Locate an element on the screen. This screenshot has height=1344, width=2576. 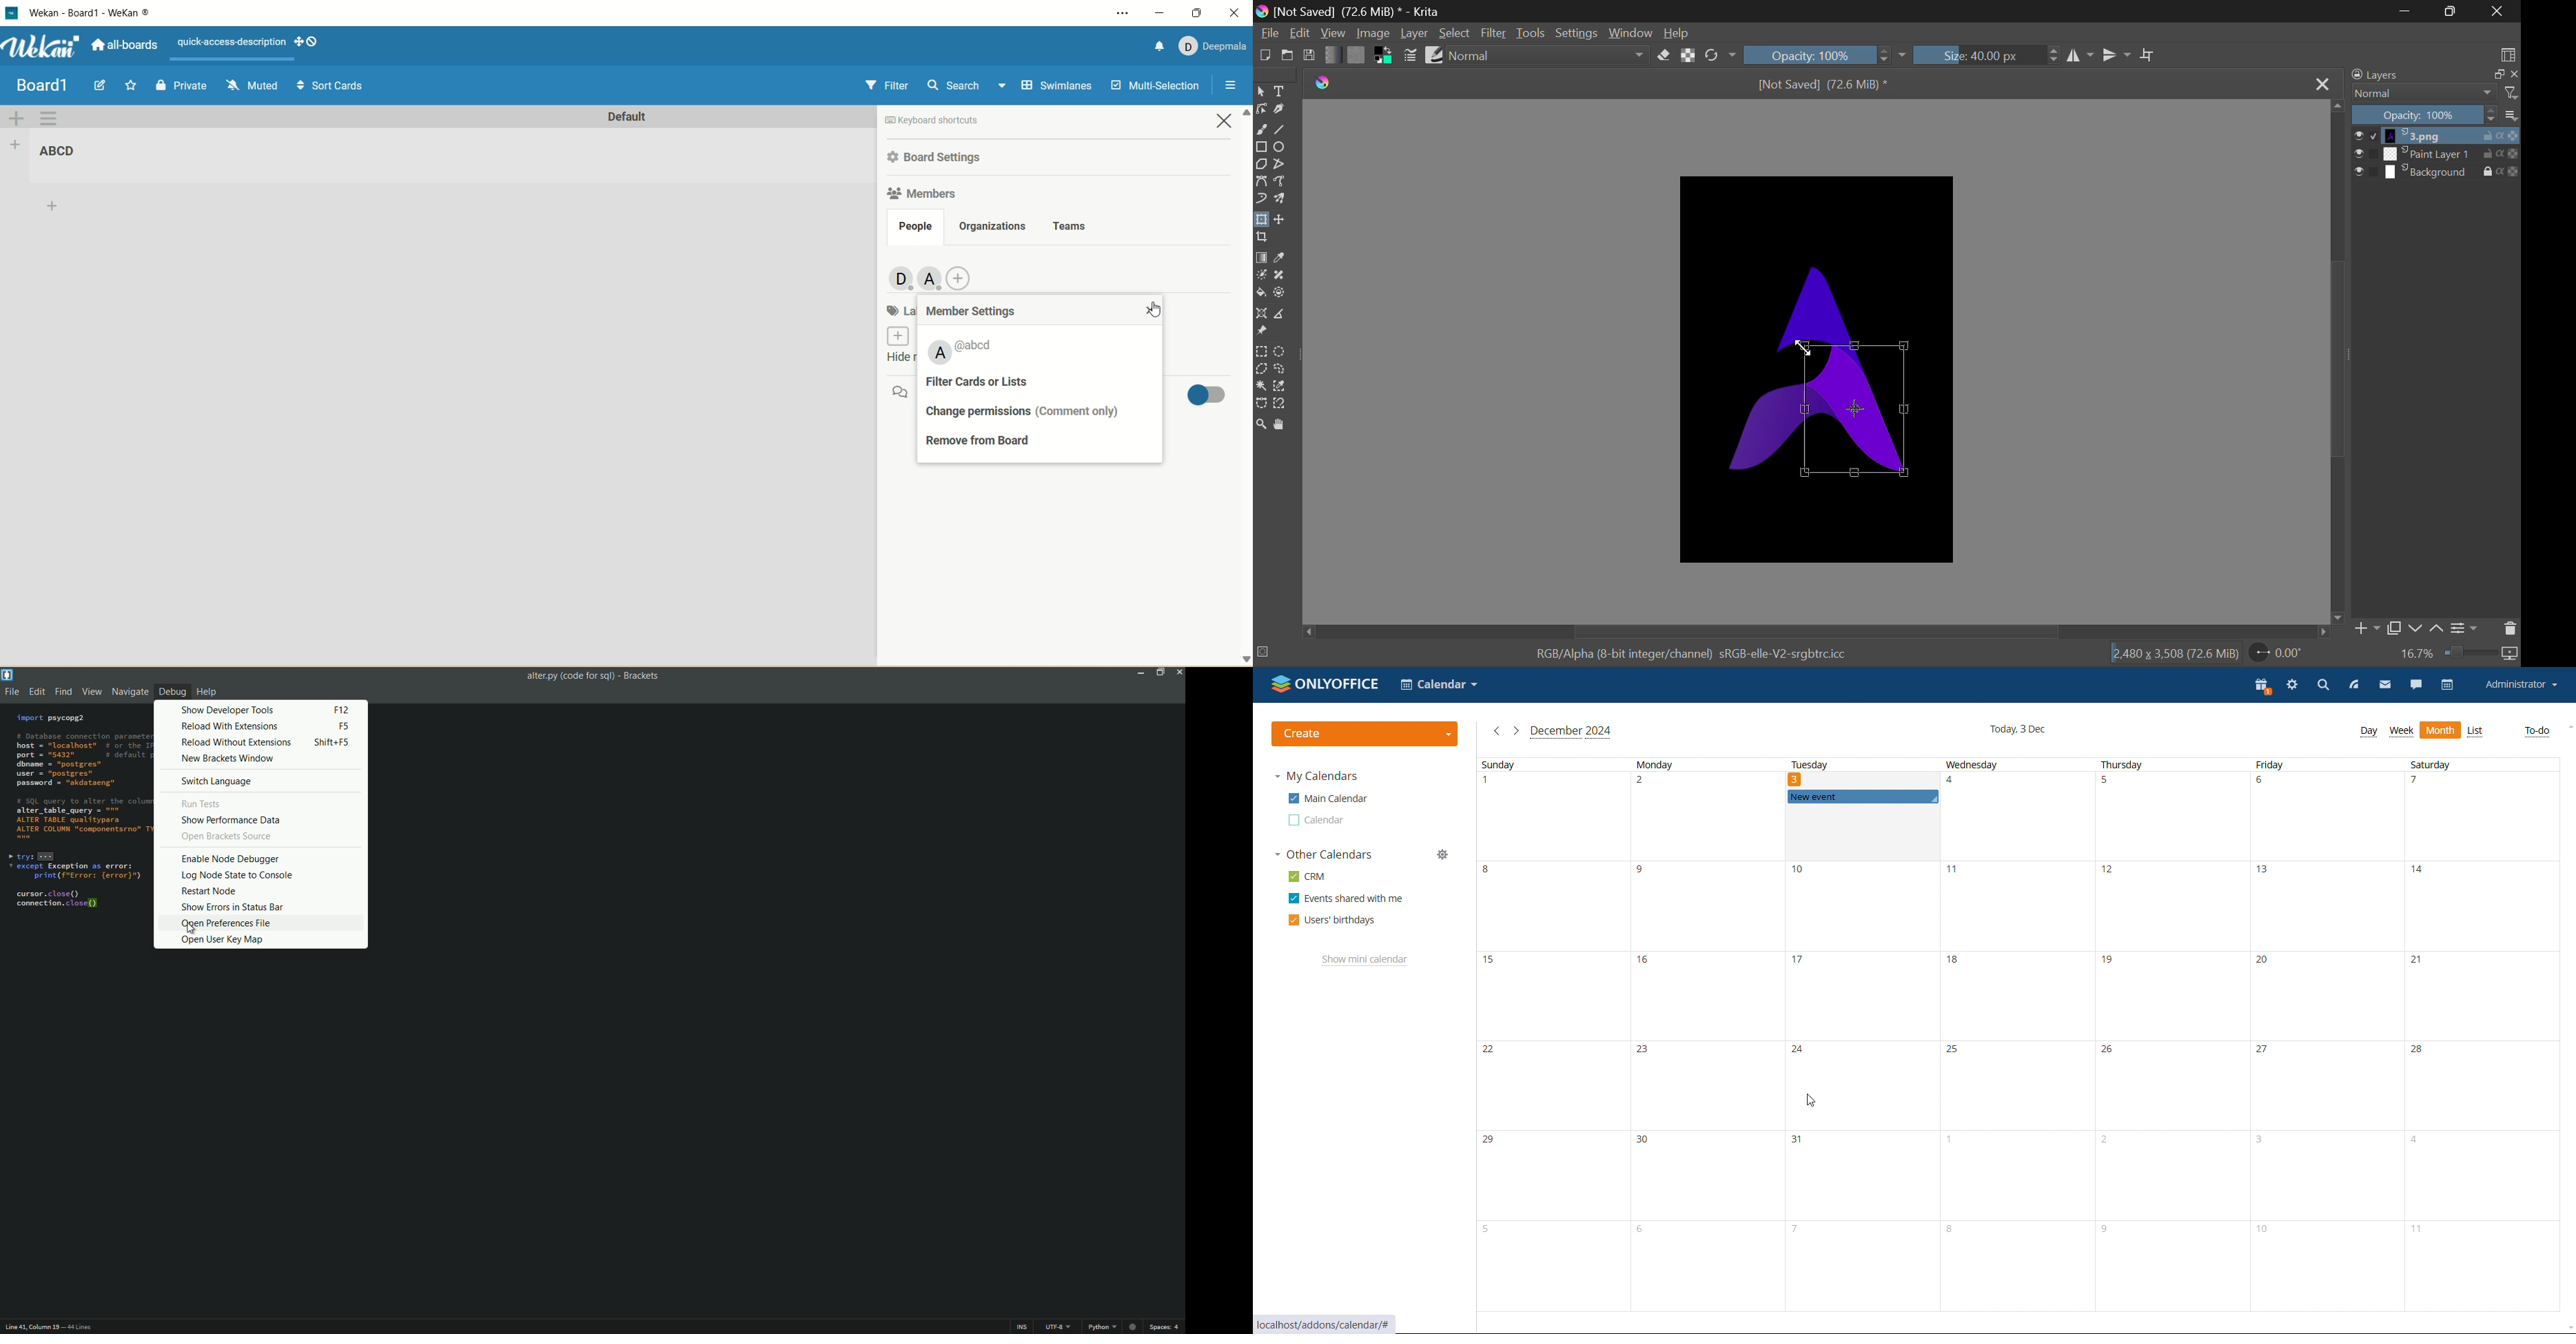
filter is located at coordinates (2510, 95).